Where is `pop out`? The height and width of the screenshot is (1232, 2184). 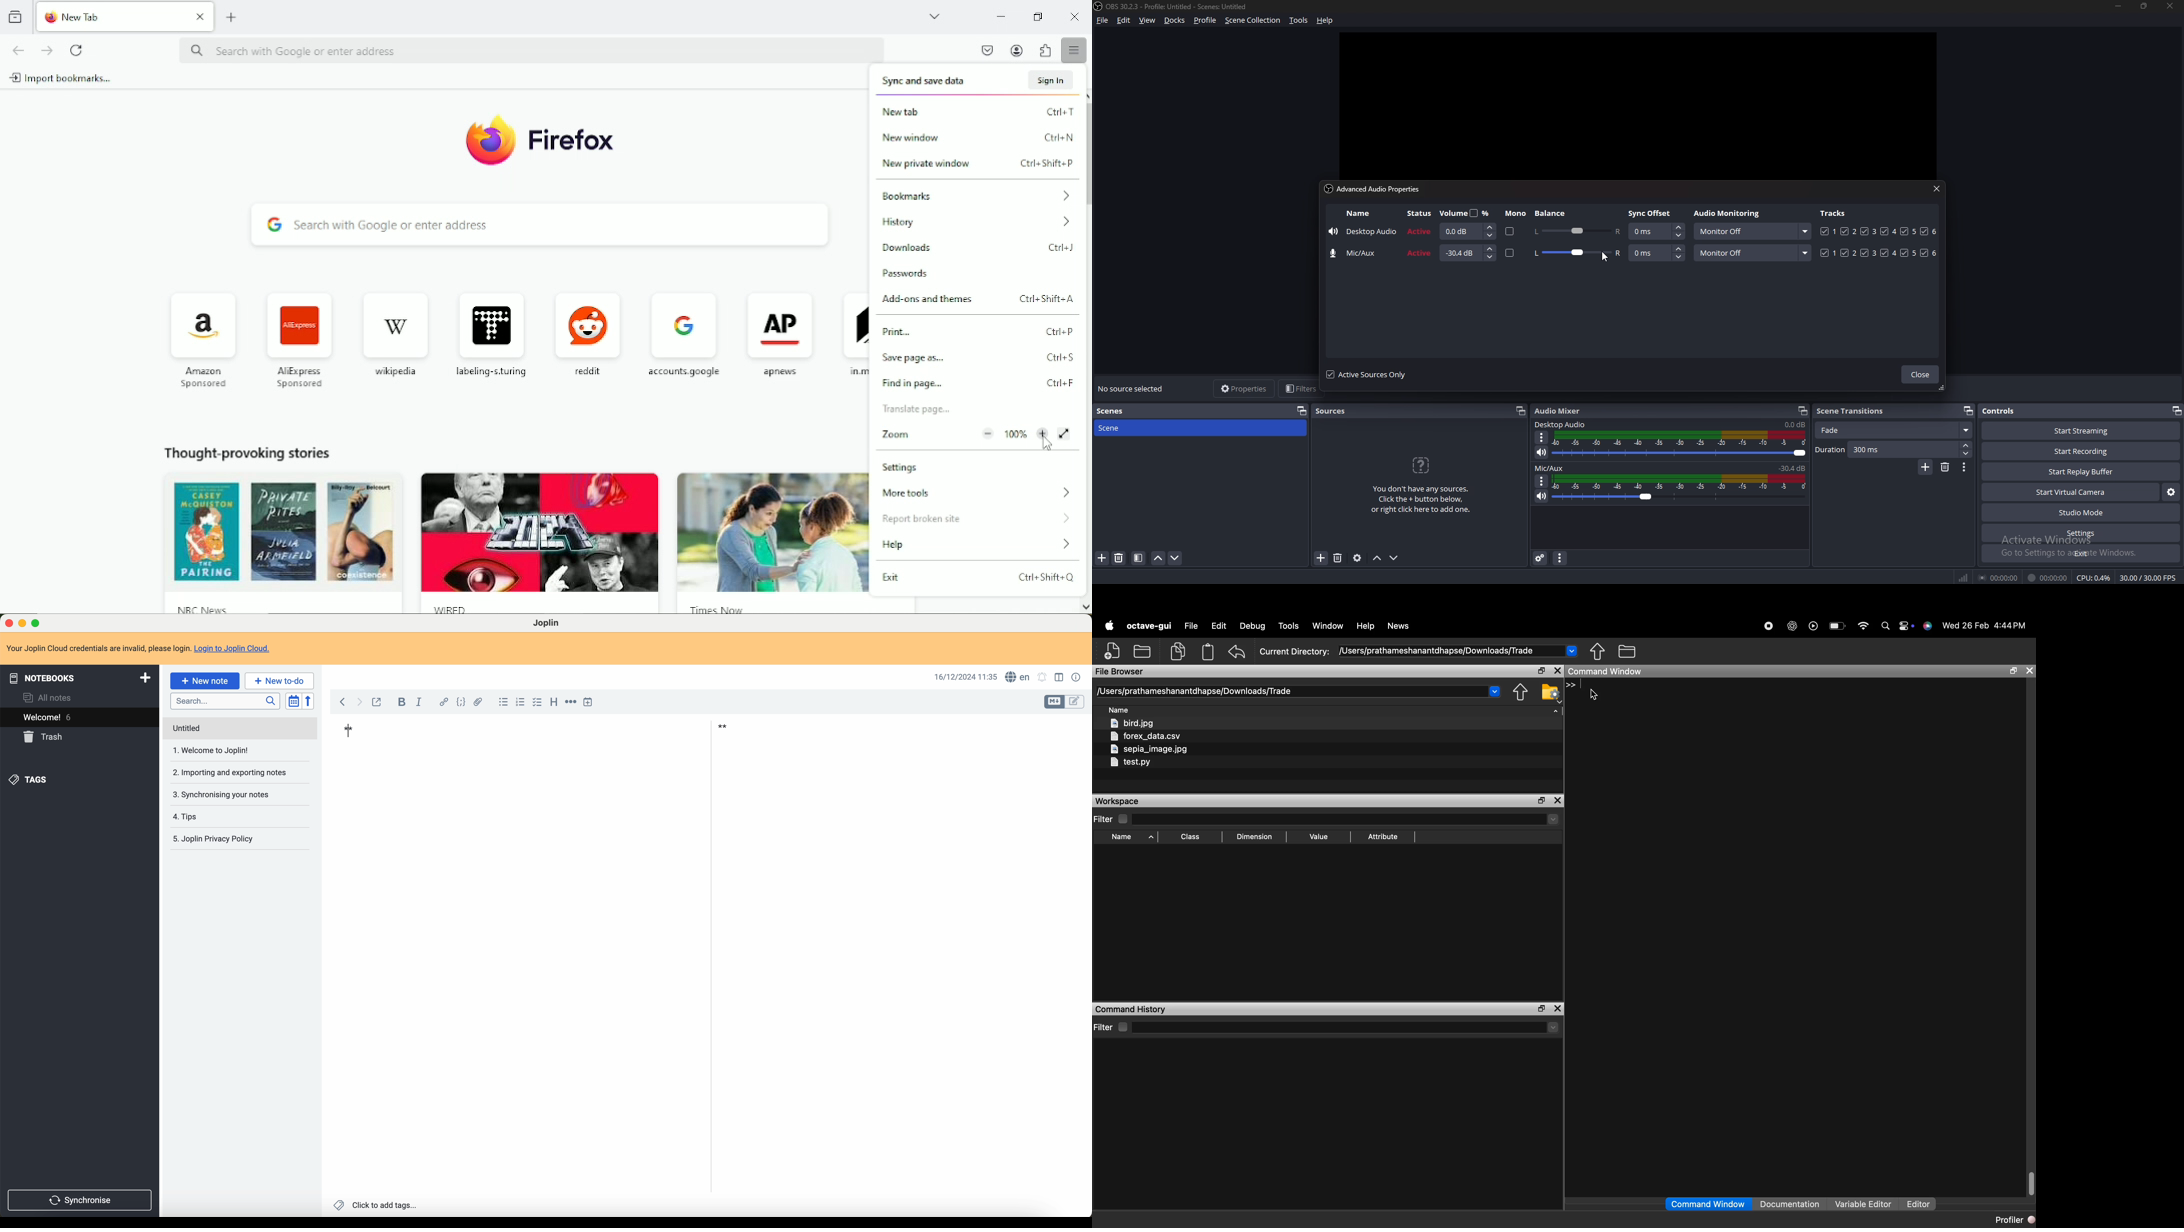
pop out is located at coordinates (1968, 411).